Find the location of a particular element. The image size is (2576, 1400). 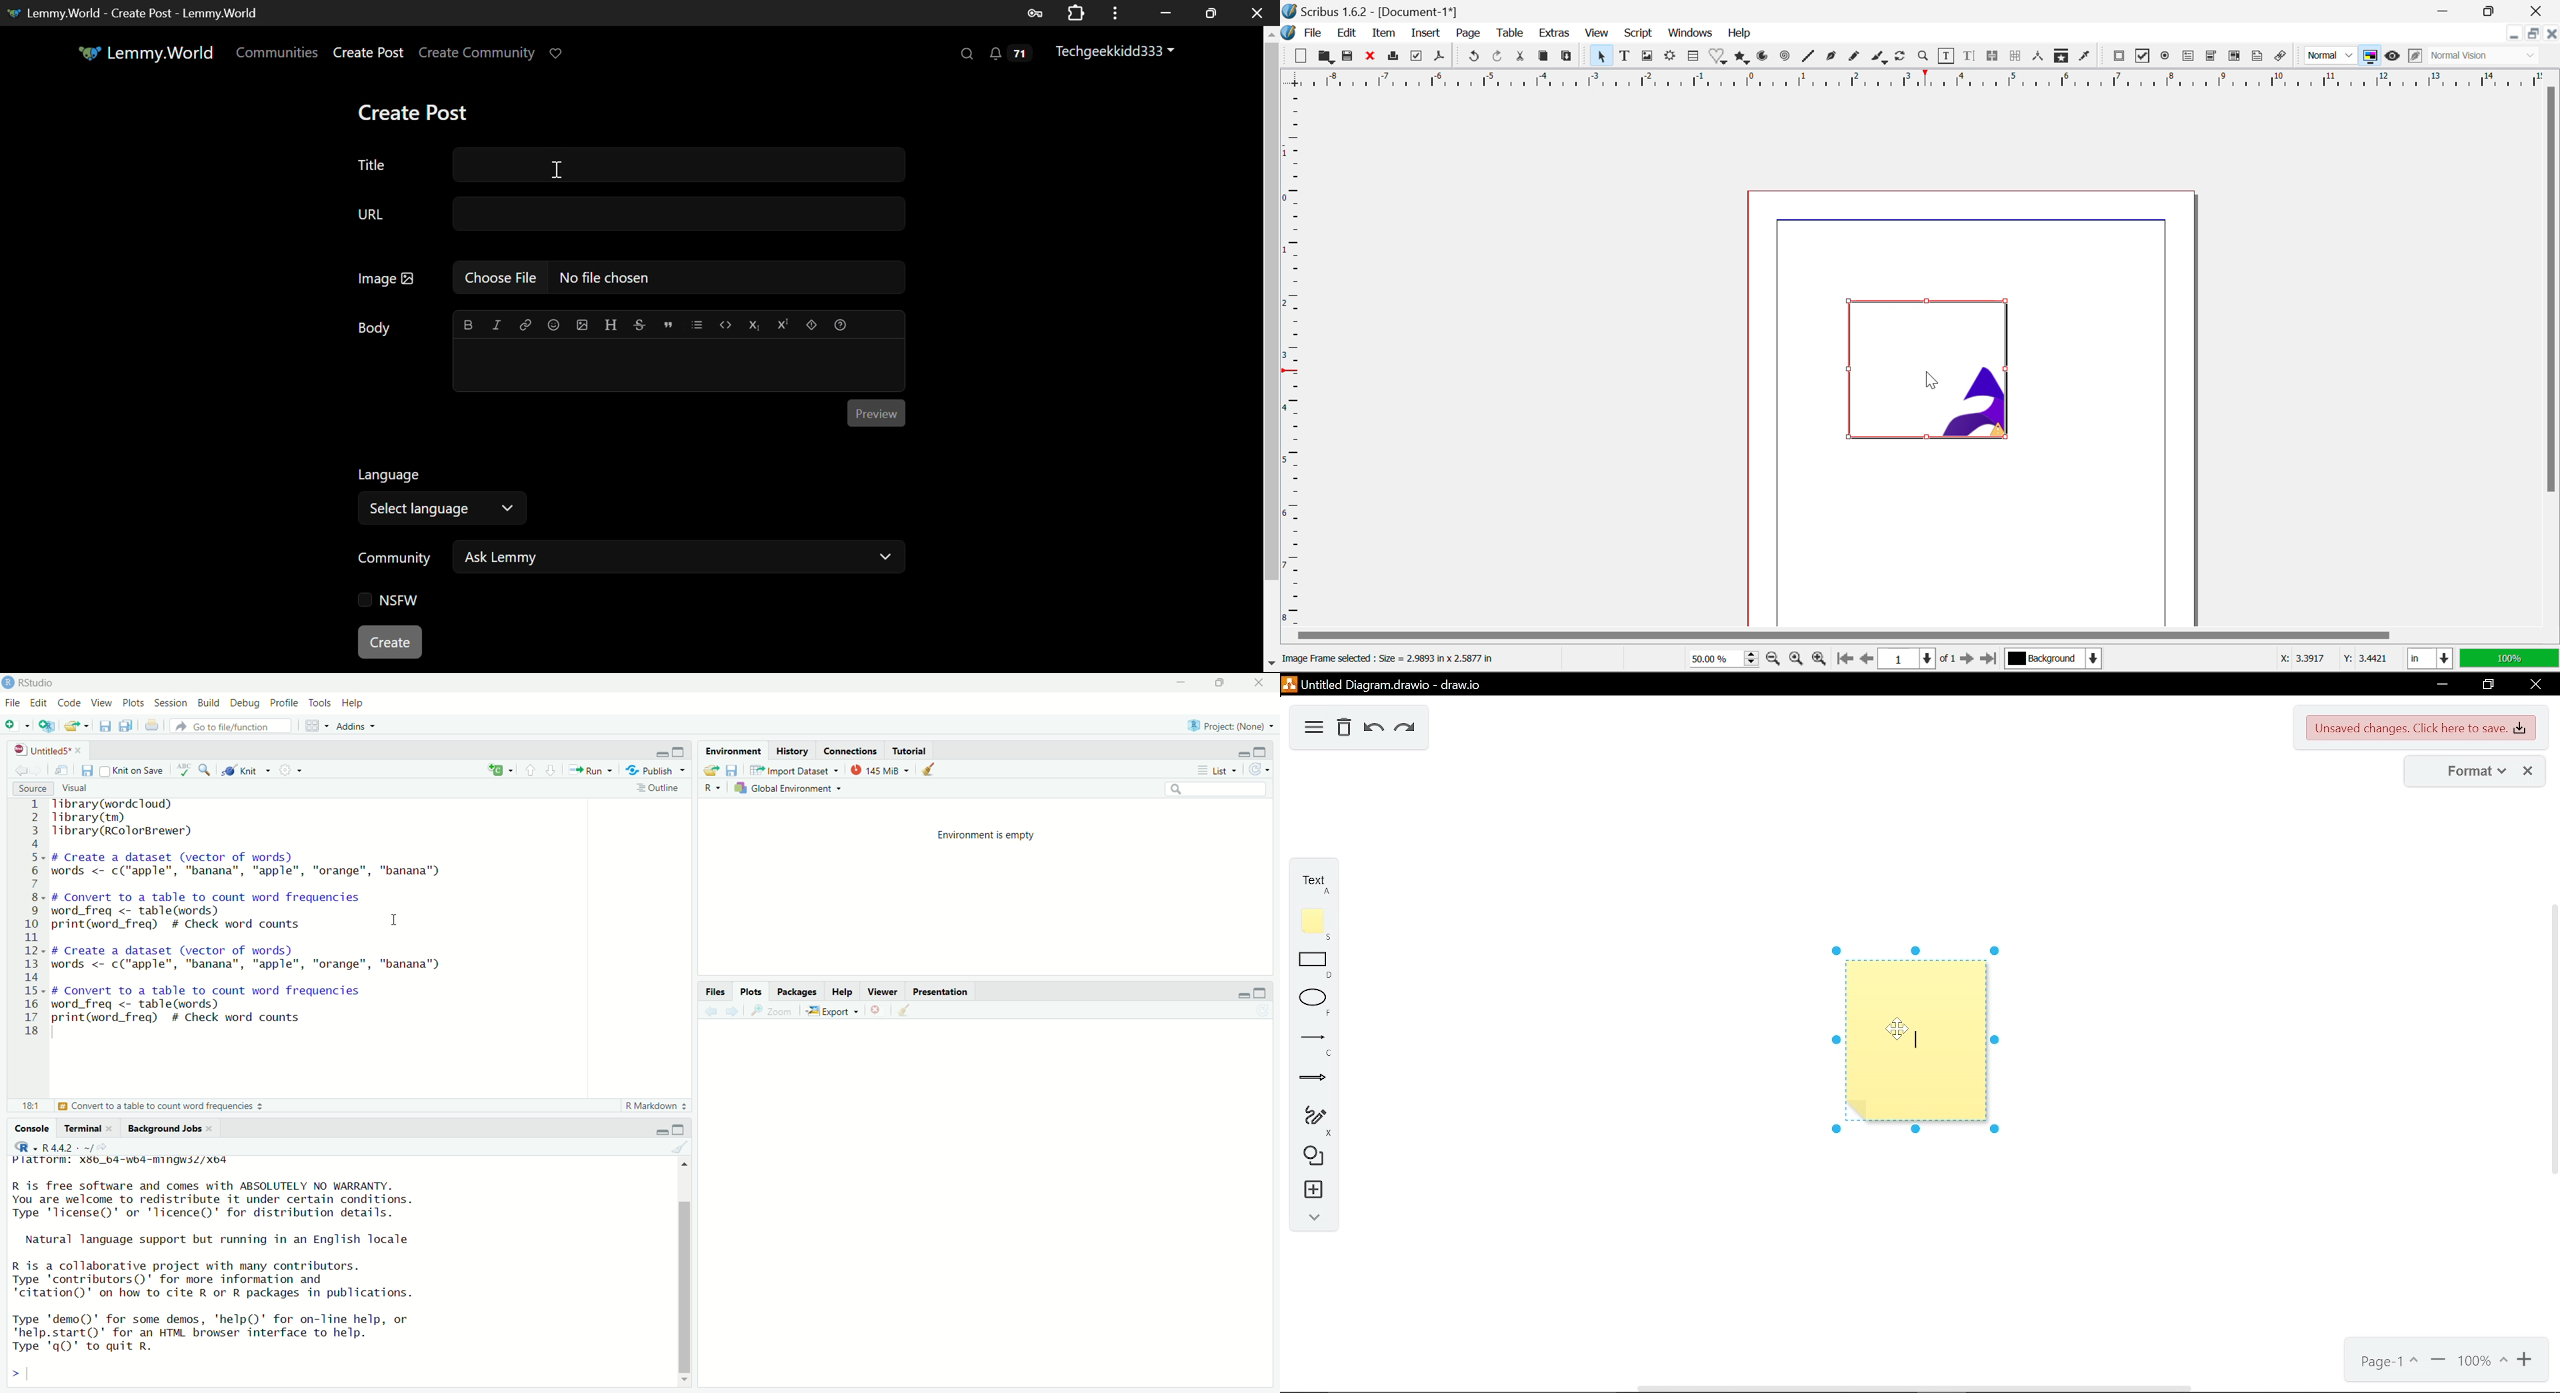

Maximize is located at coordinates (680, 1129).